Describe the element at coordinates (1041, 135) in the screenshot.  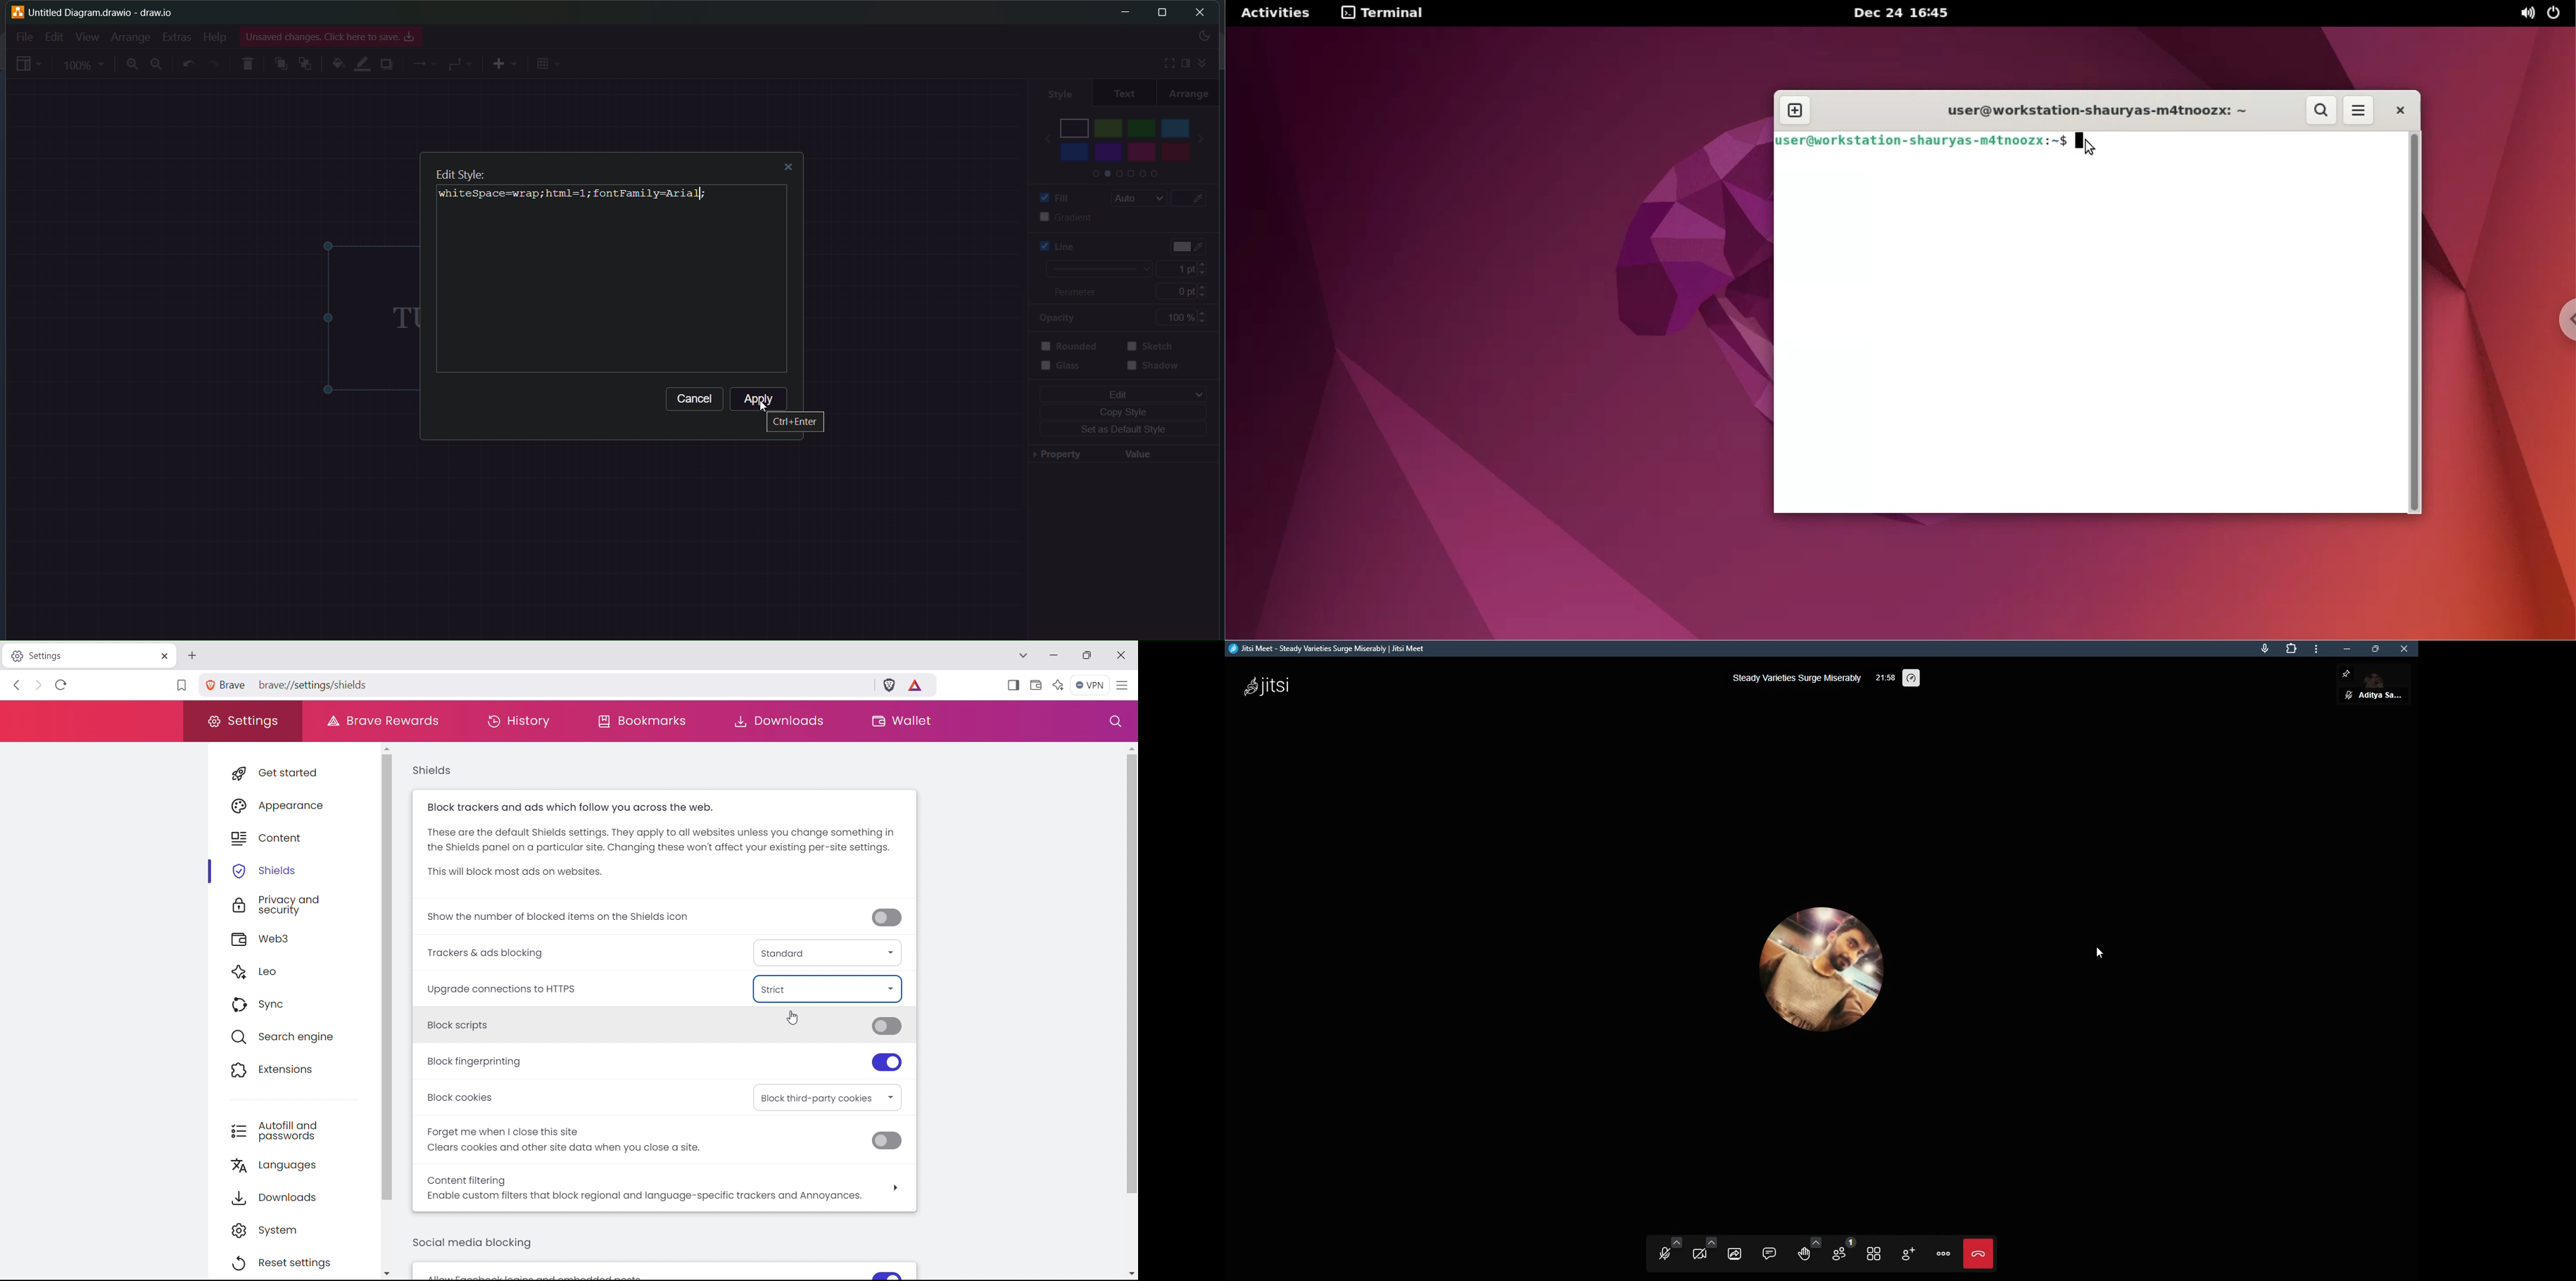
I see `back` at that location.